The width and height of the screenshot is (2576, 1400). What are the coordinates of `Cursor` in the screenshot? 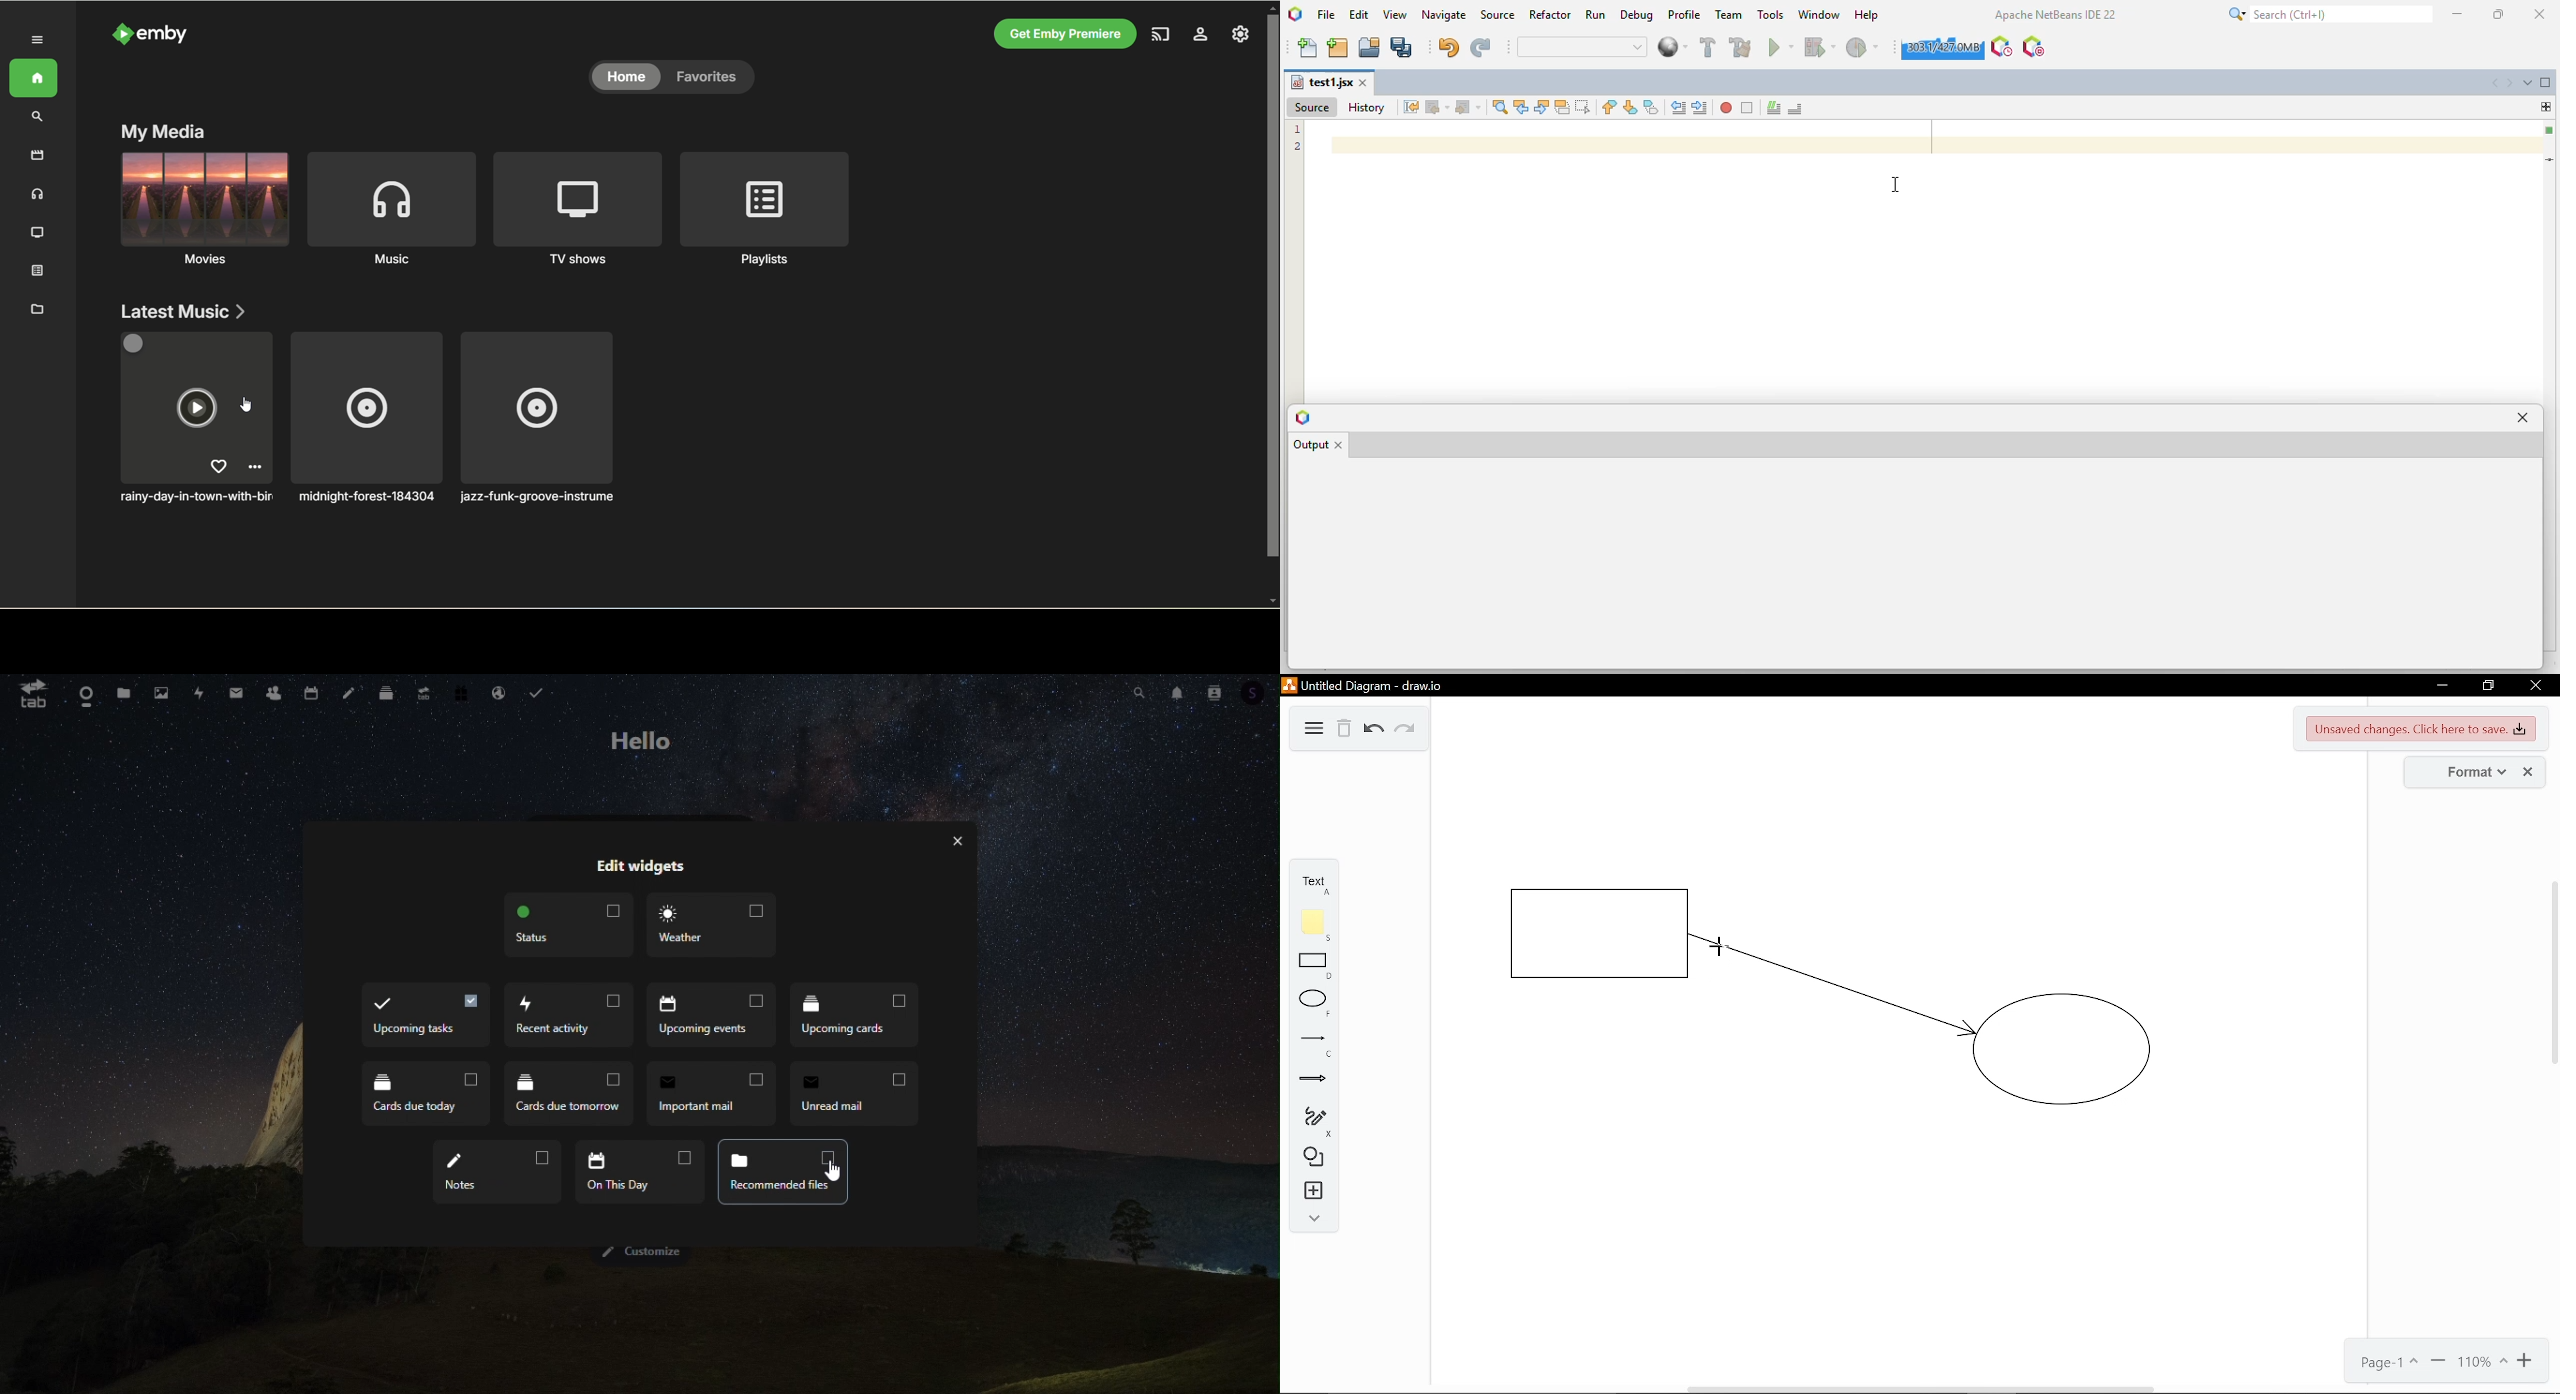 It's located at (1722, 943).